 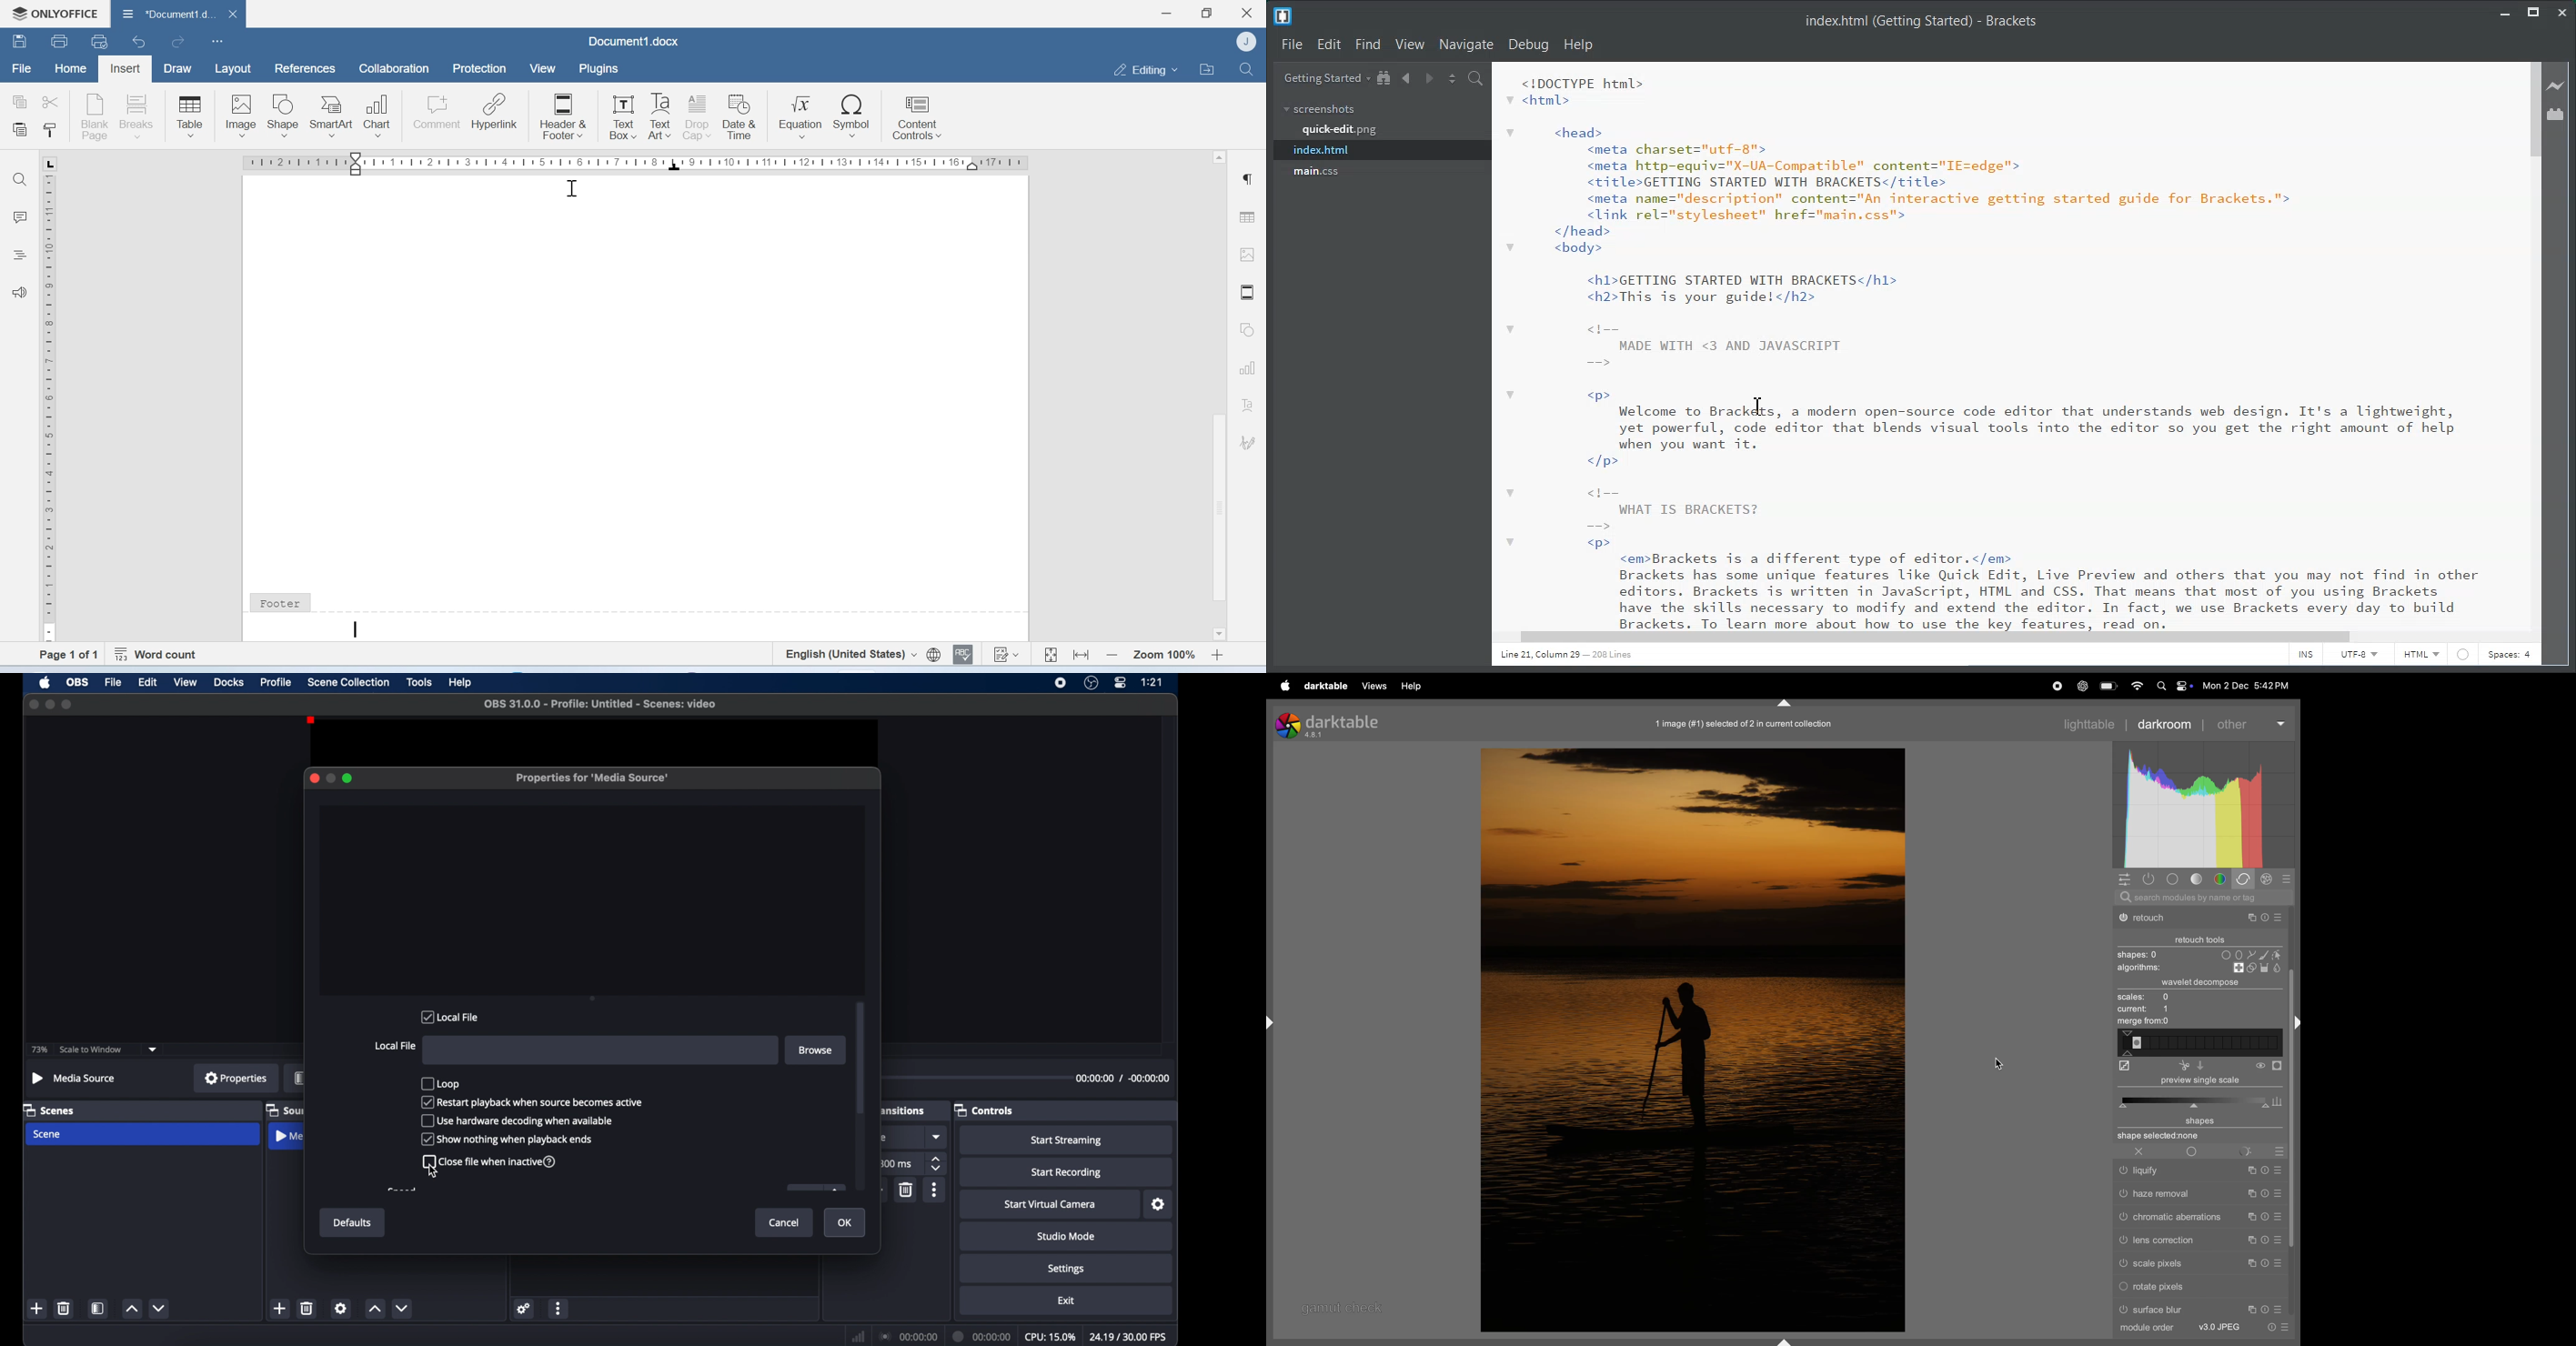 What do you see at coordinates (1274, 1020) in the screenshot?
I see `expand` at bounding box center [1274, 1020].